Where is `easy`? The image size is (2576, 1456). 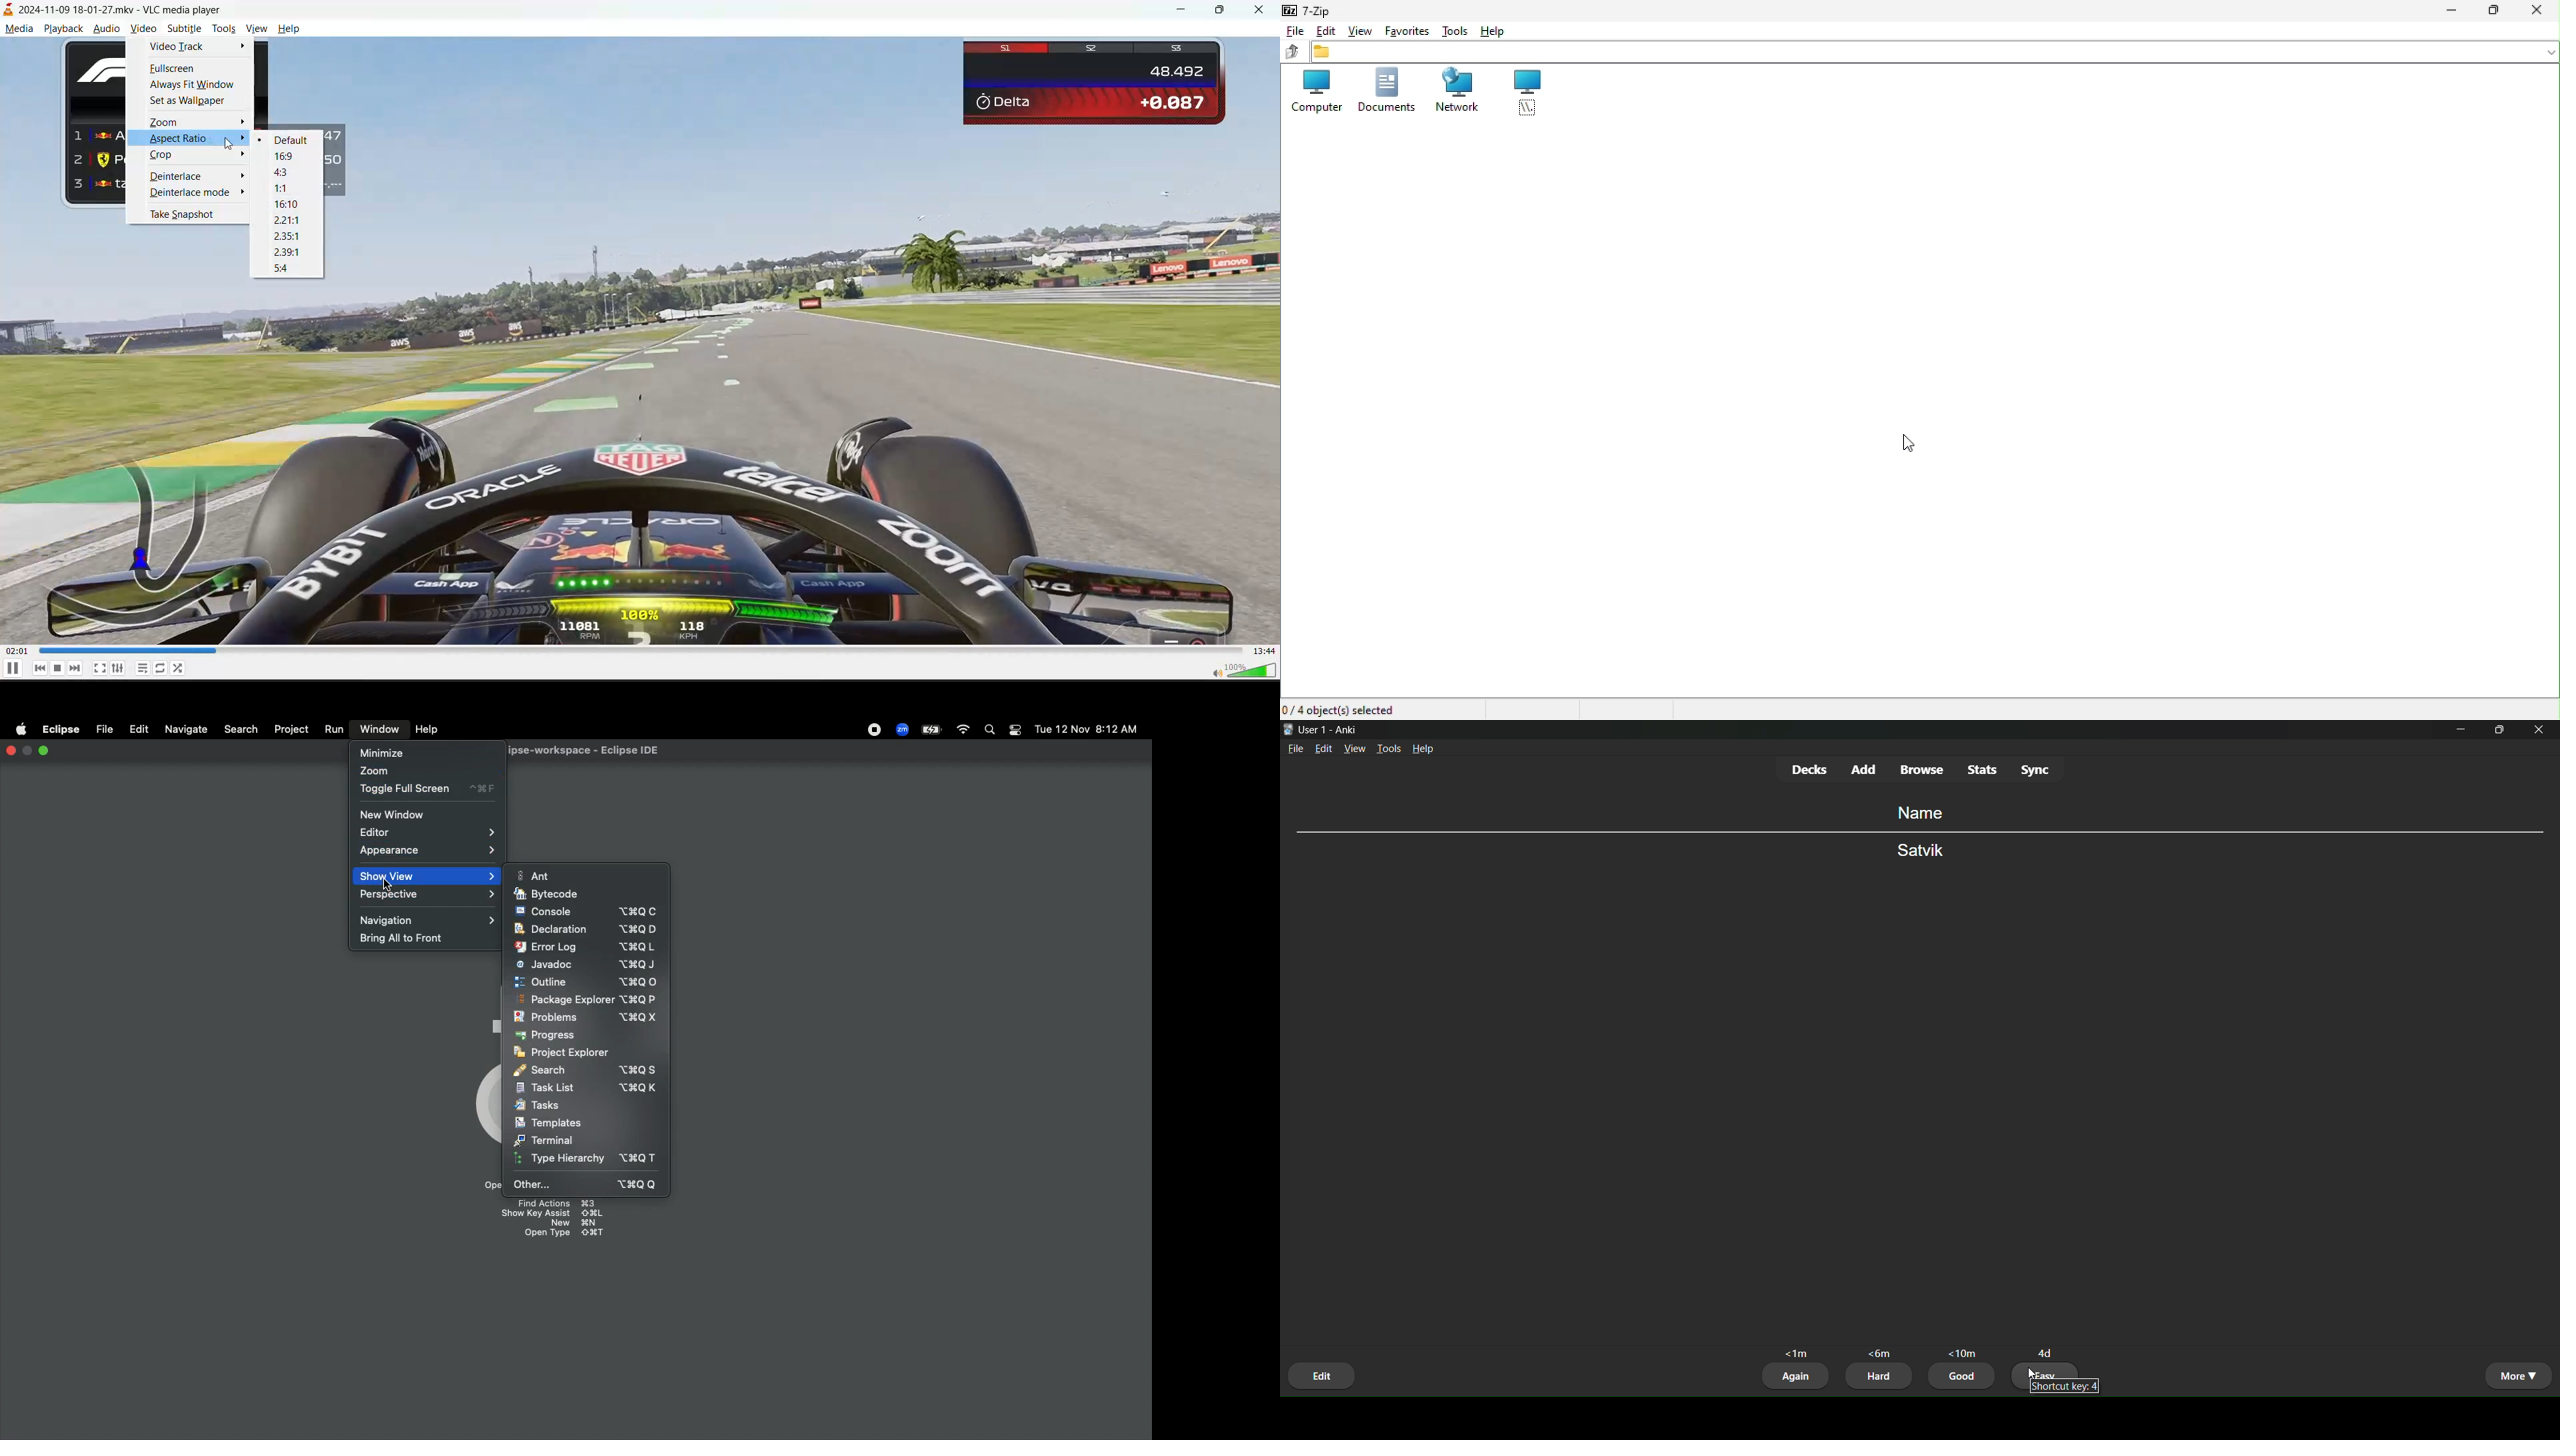 easy is located at coordinates (2048, 1370).